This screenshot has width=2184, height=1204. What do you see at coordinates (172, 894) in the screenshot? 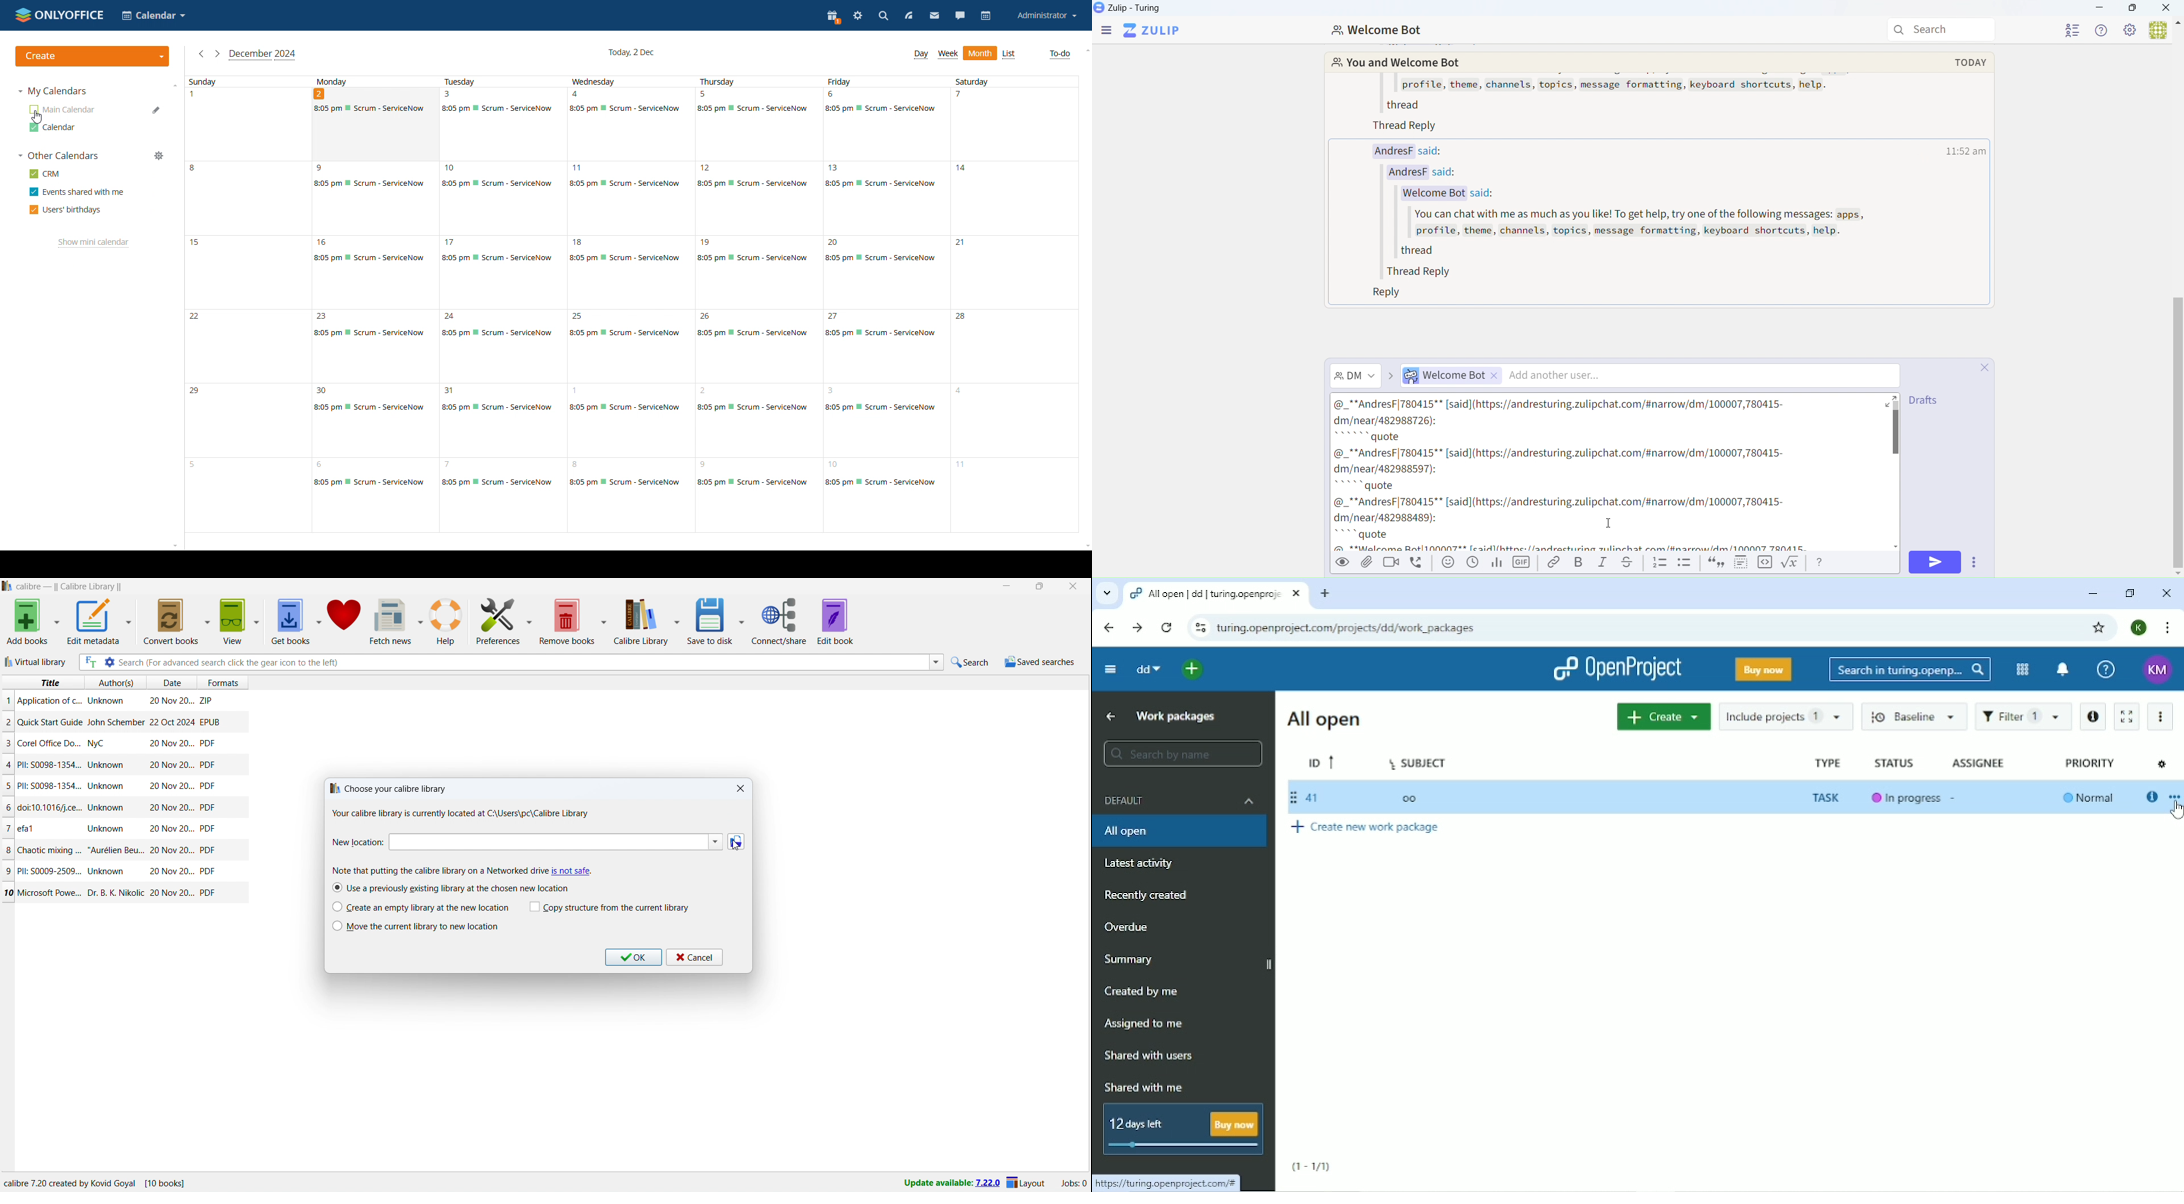
I see `Date` at bounding box center [172, 894].